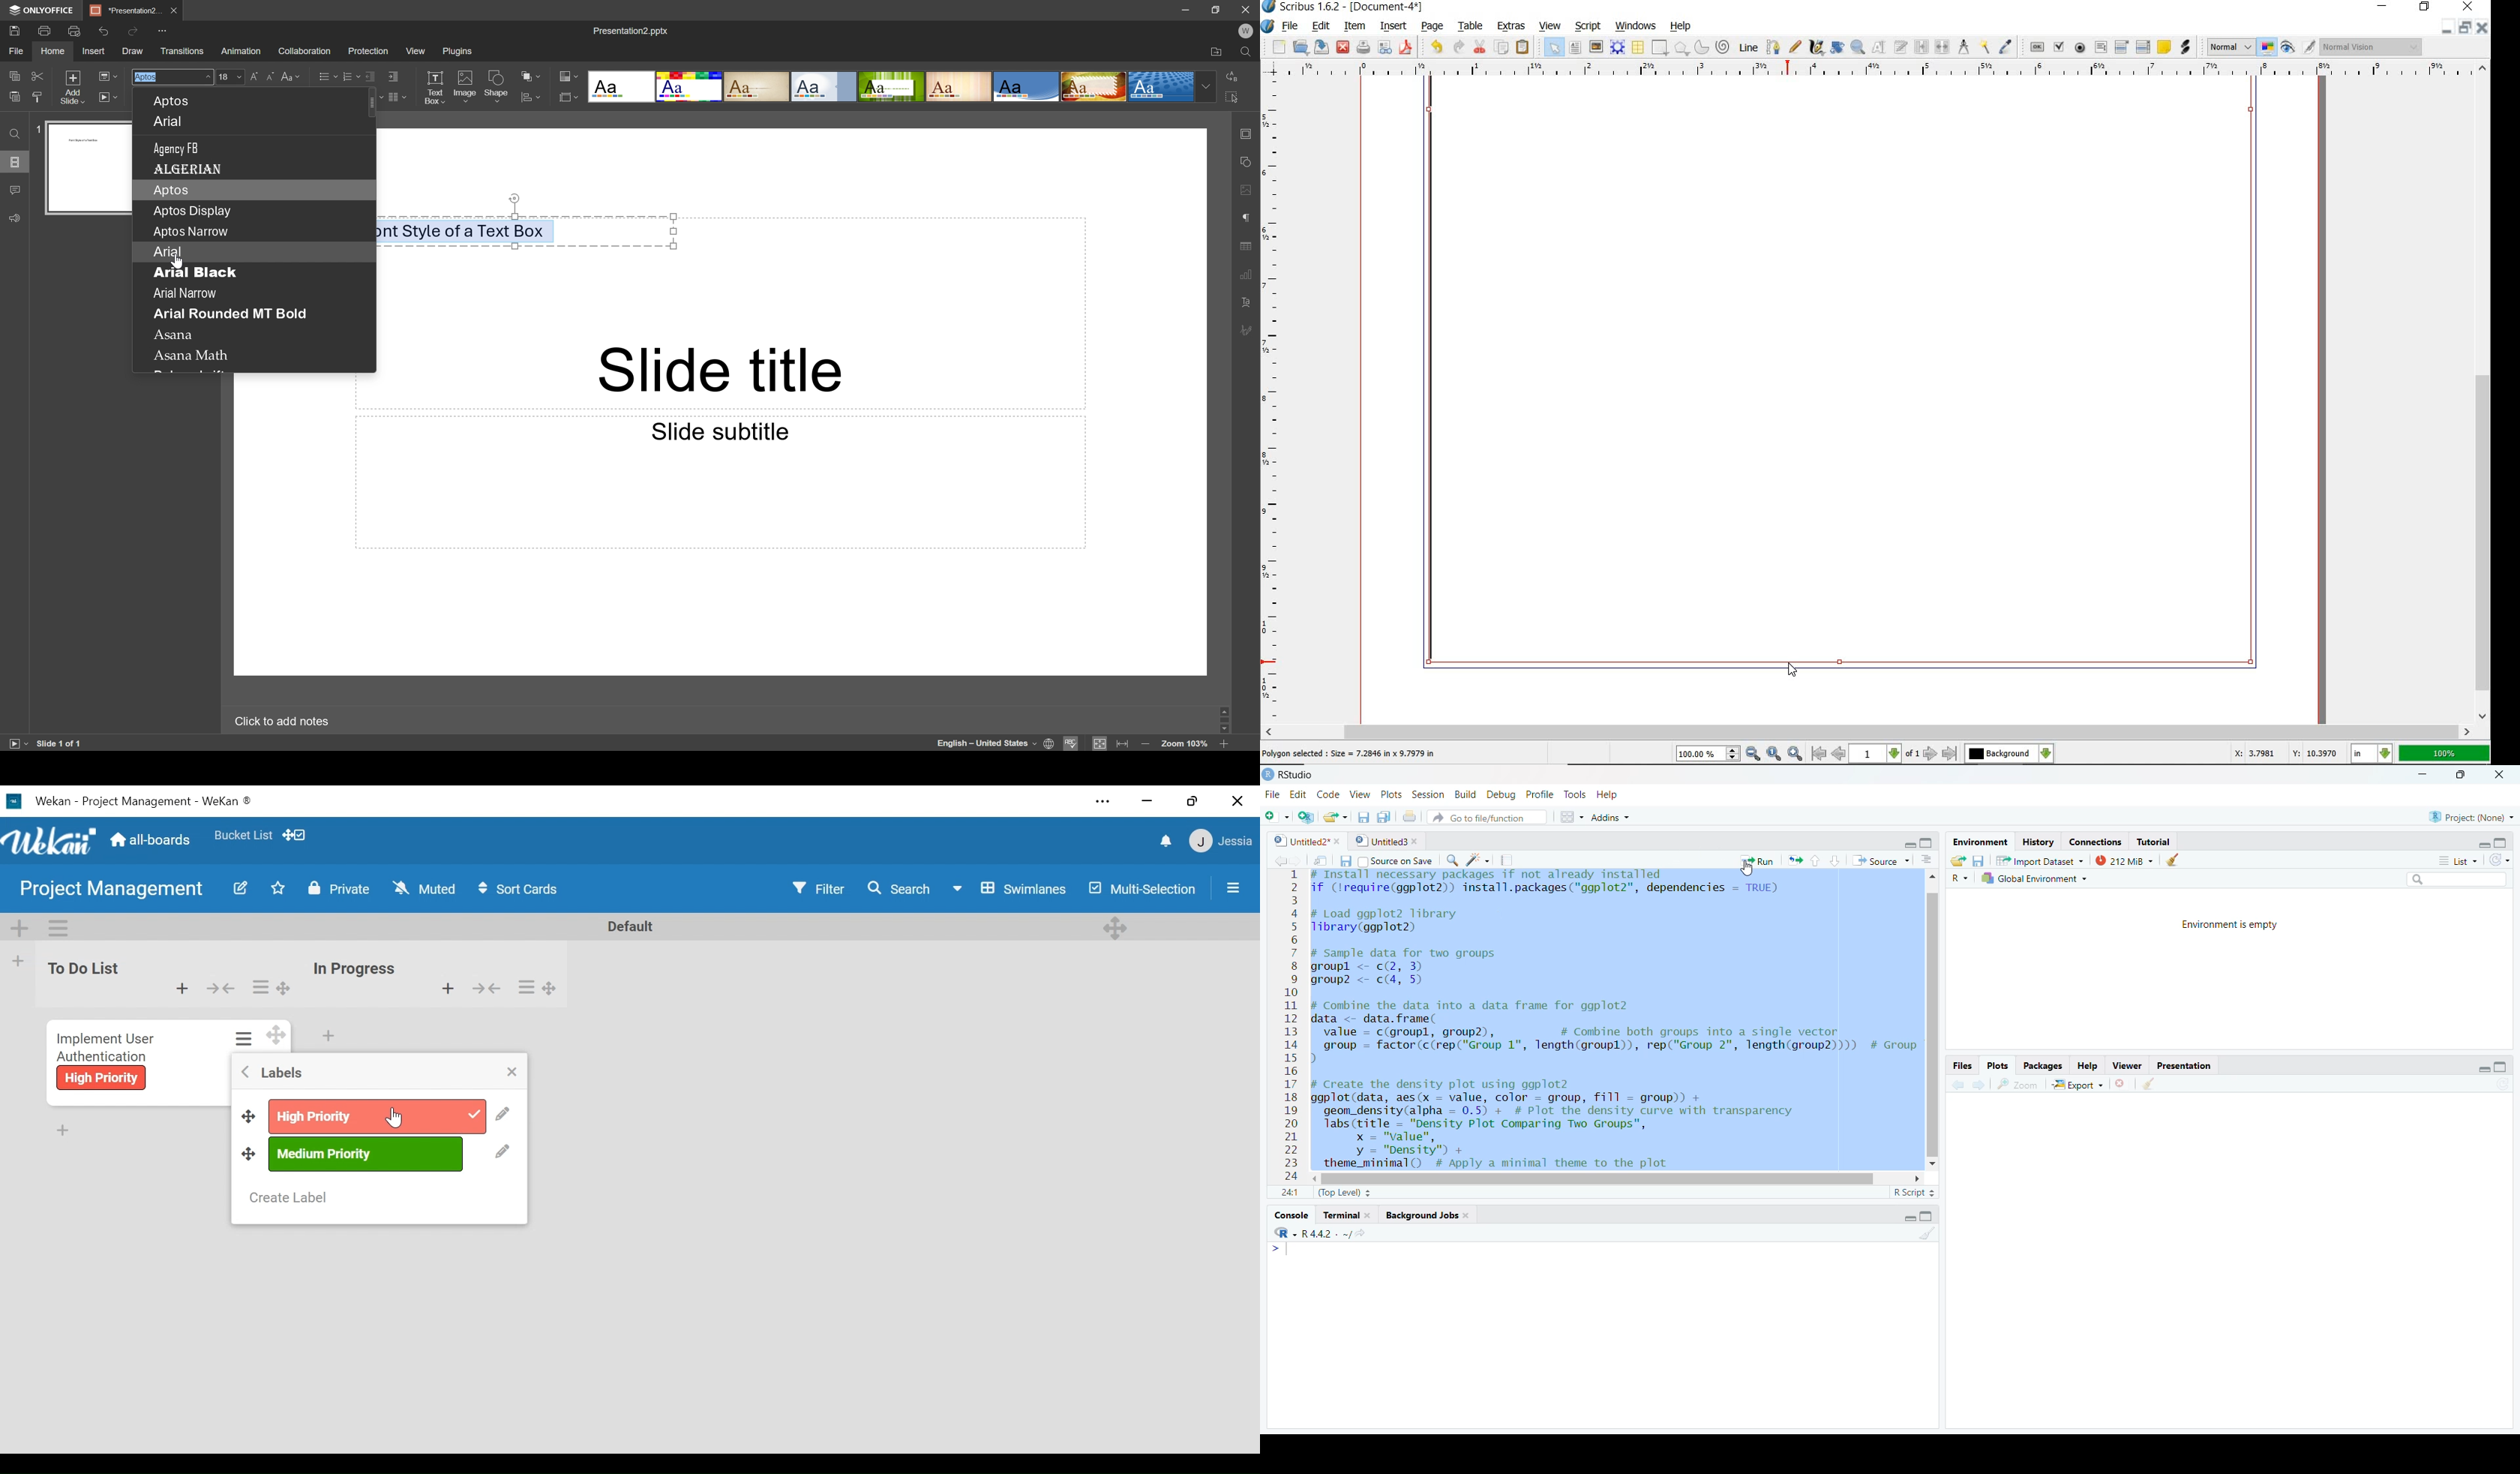 The image size is (2520, 1484). What do you see at coordinates (1958, 861) in the screenshot?
I see `load workspace` at bounding box center [1958, 861].